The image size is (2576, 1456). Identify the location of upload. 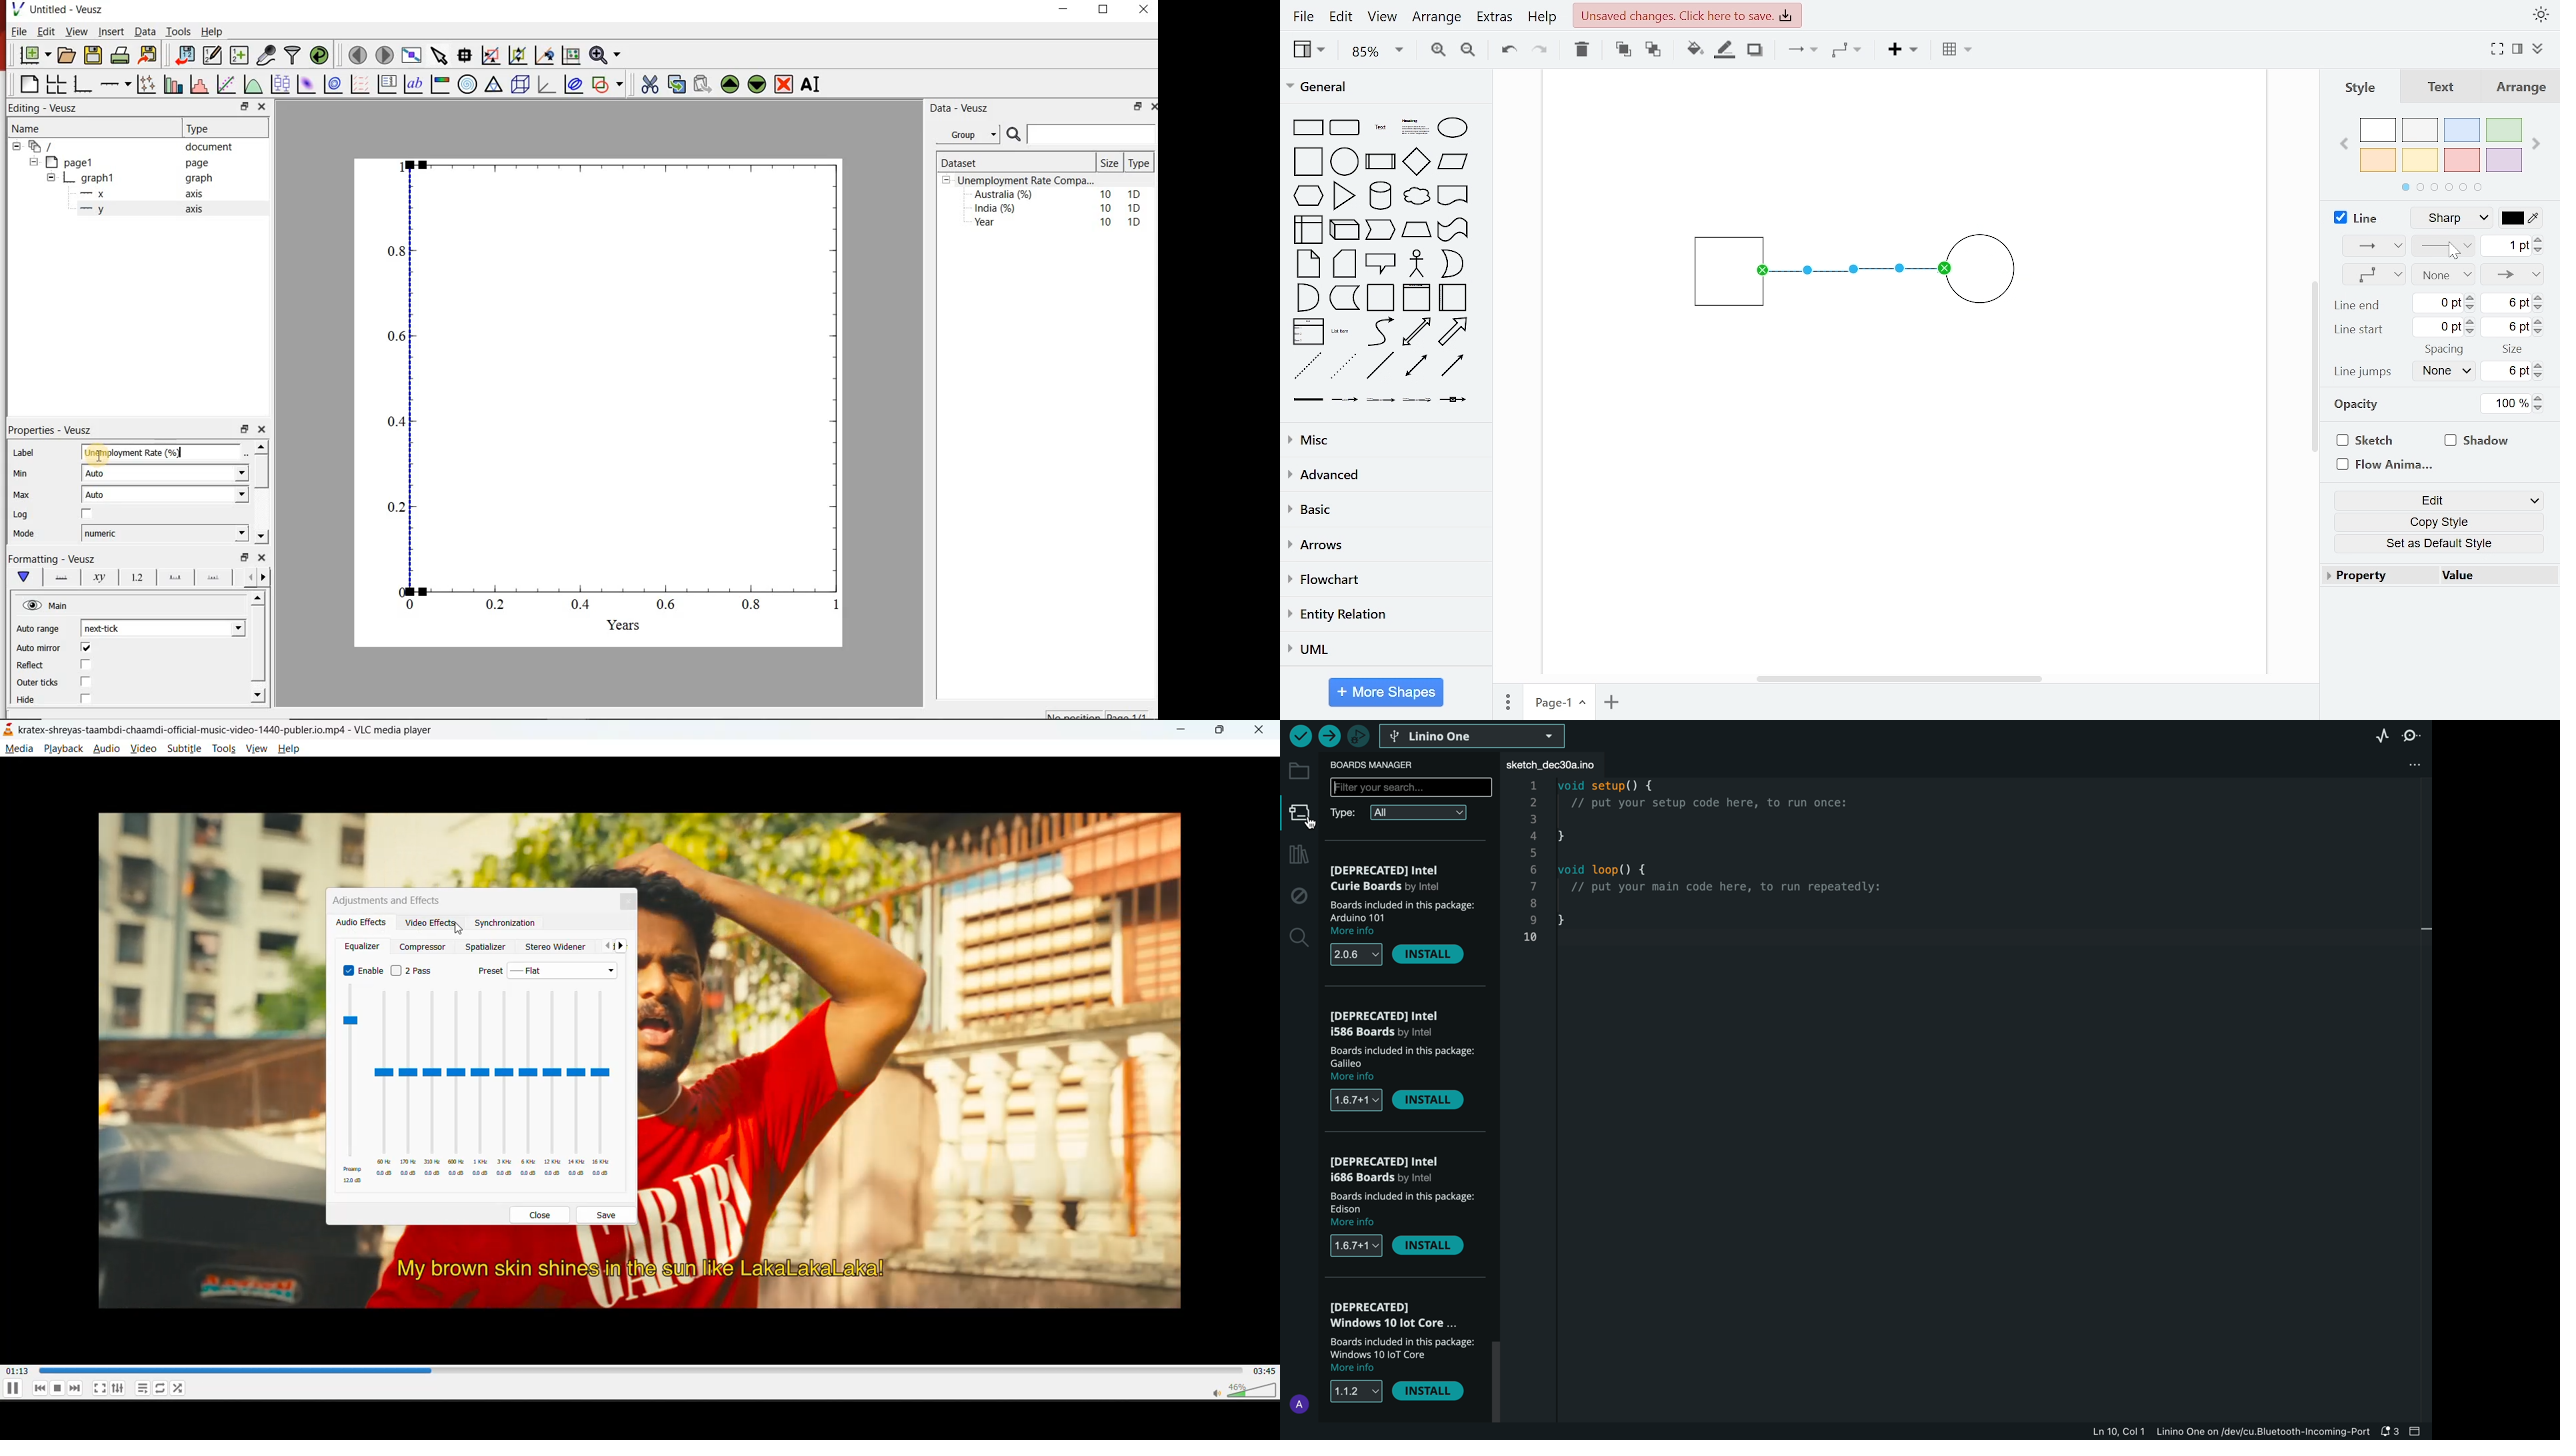
(1328, 736).